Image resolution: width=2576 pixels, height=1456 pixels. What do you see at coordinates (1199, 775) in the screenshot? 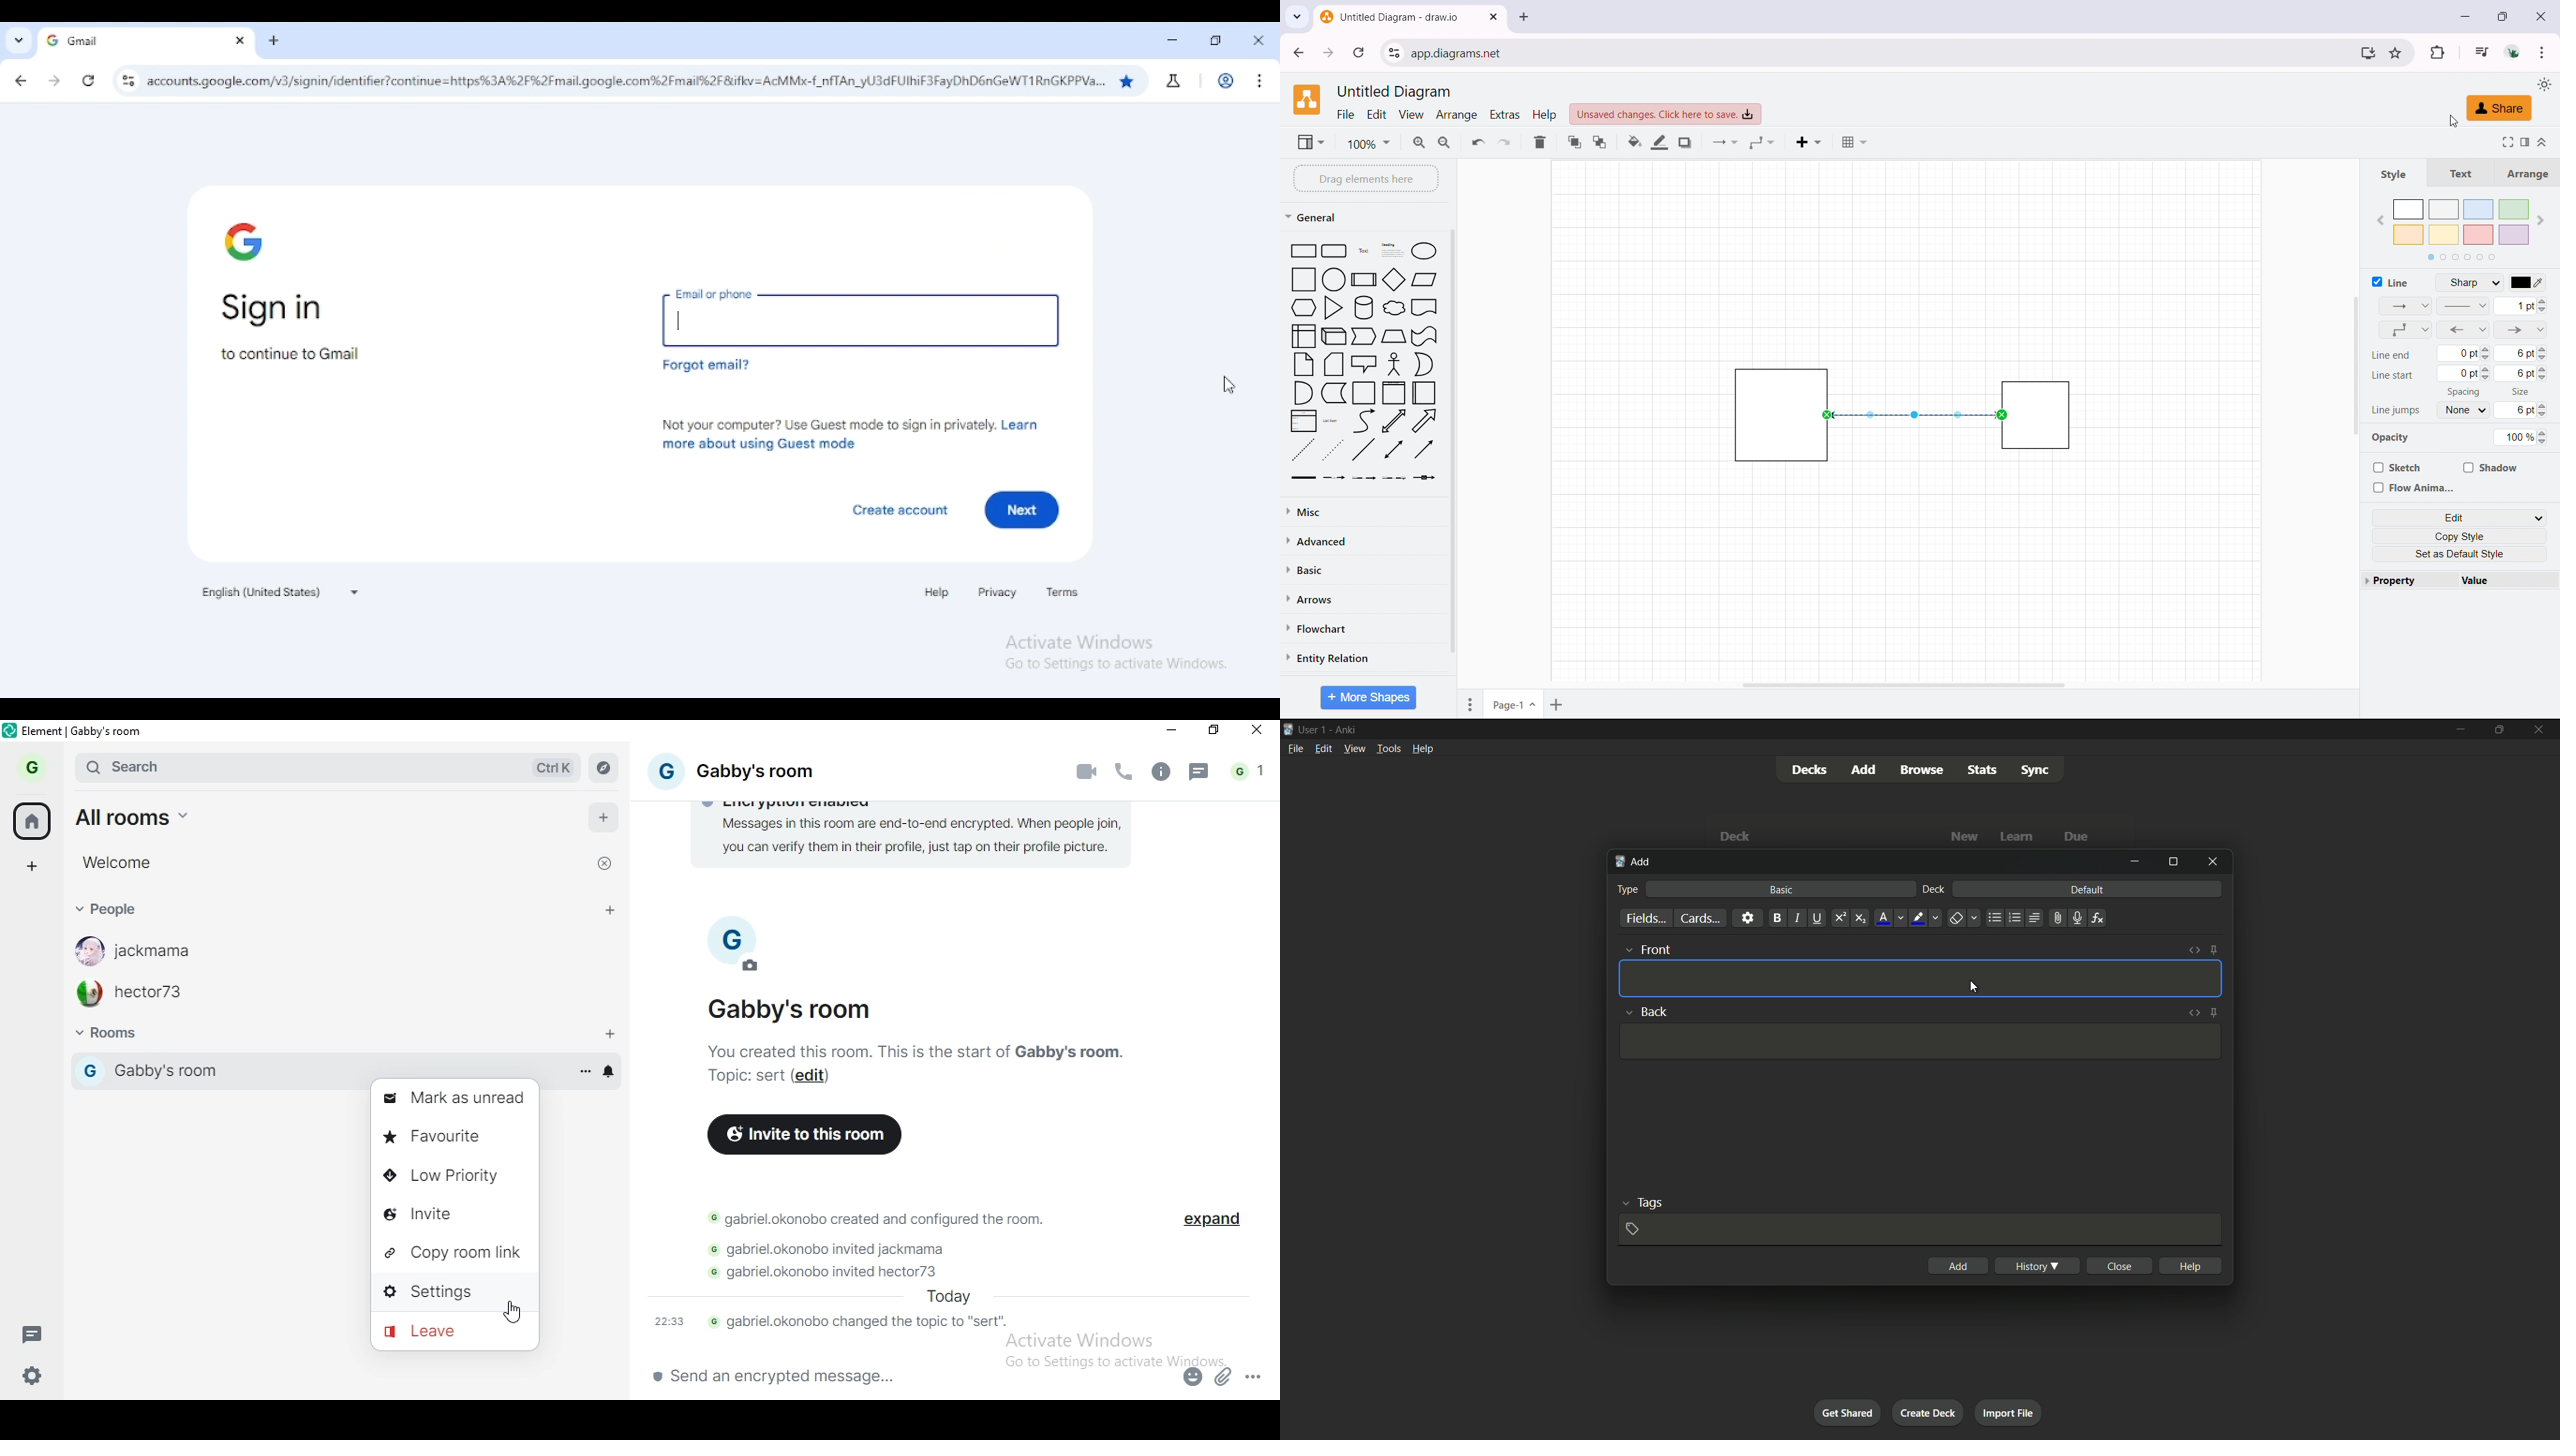
I see `message` at bounding box center [1199, 775].